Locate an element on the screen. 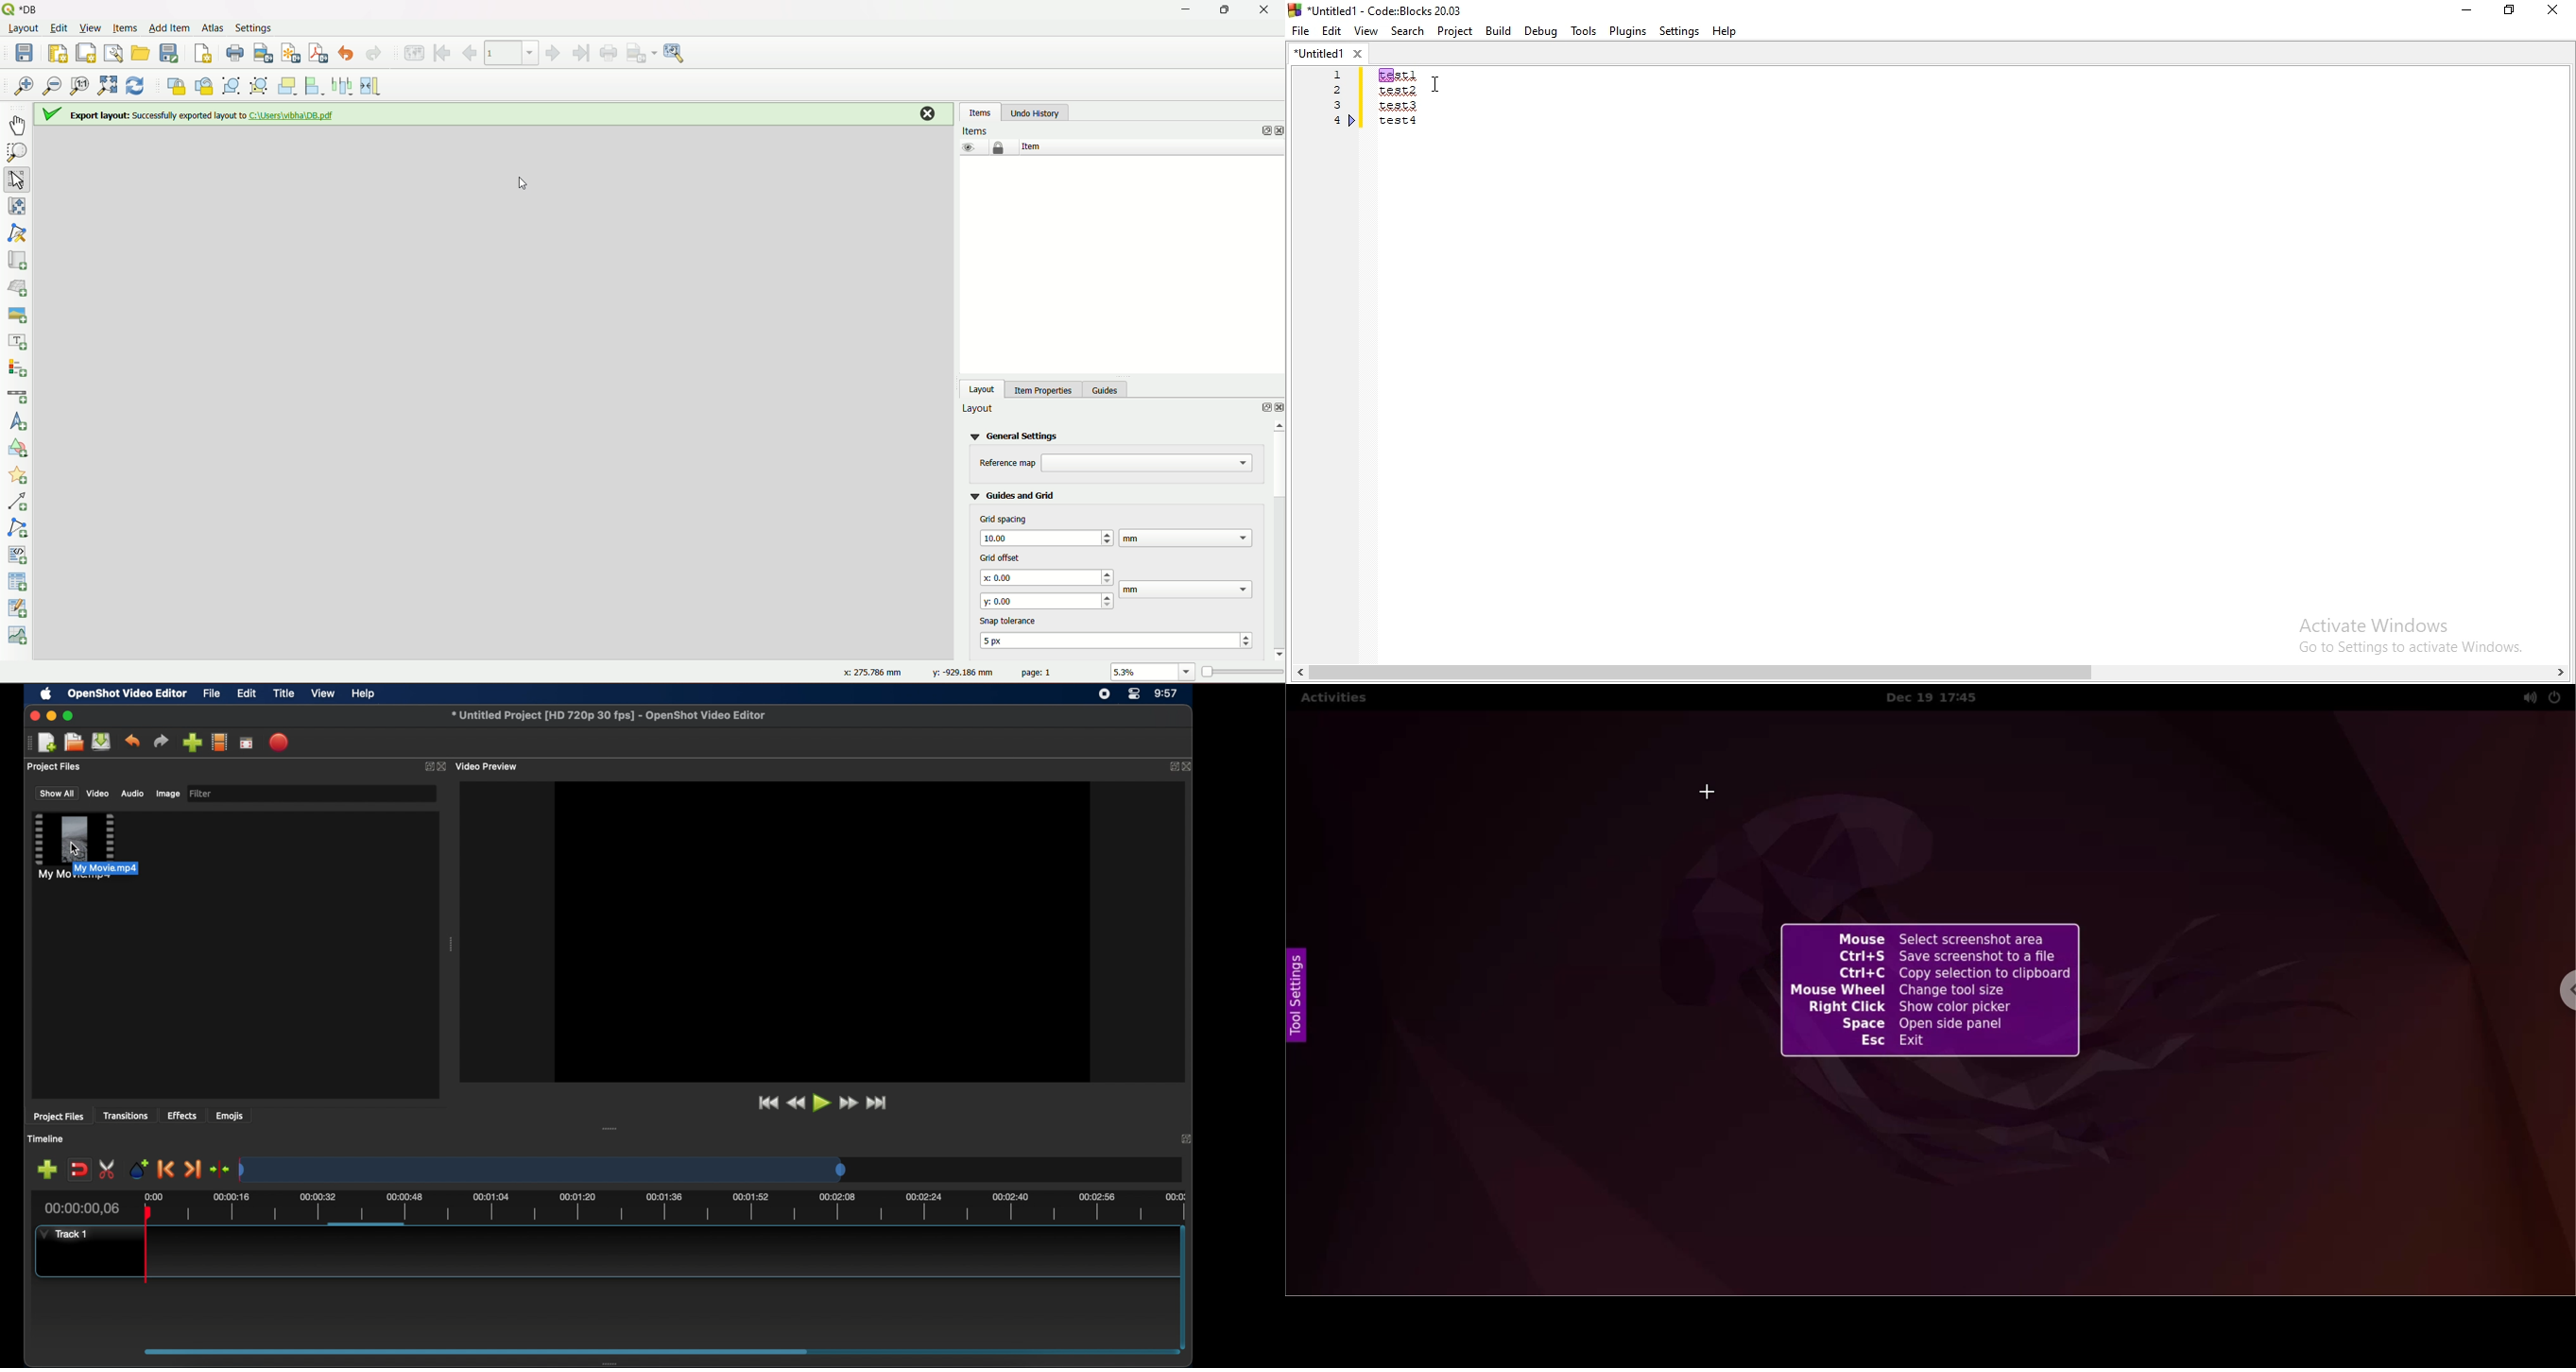 The width and height of the screenshot is (2576, 1372). full screen is located at coordinates (247, 742).